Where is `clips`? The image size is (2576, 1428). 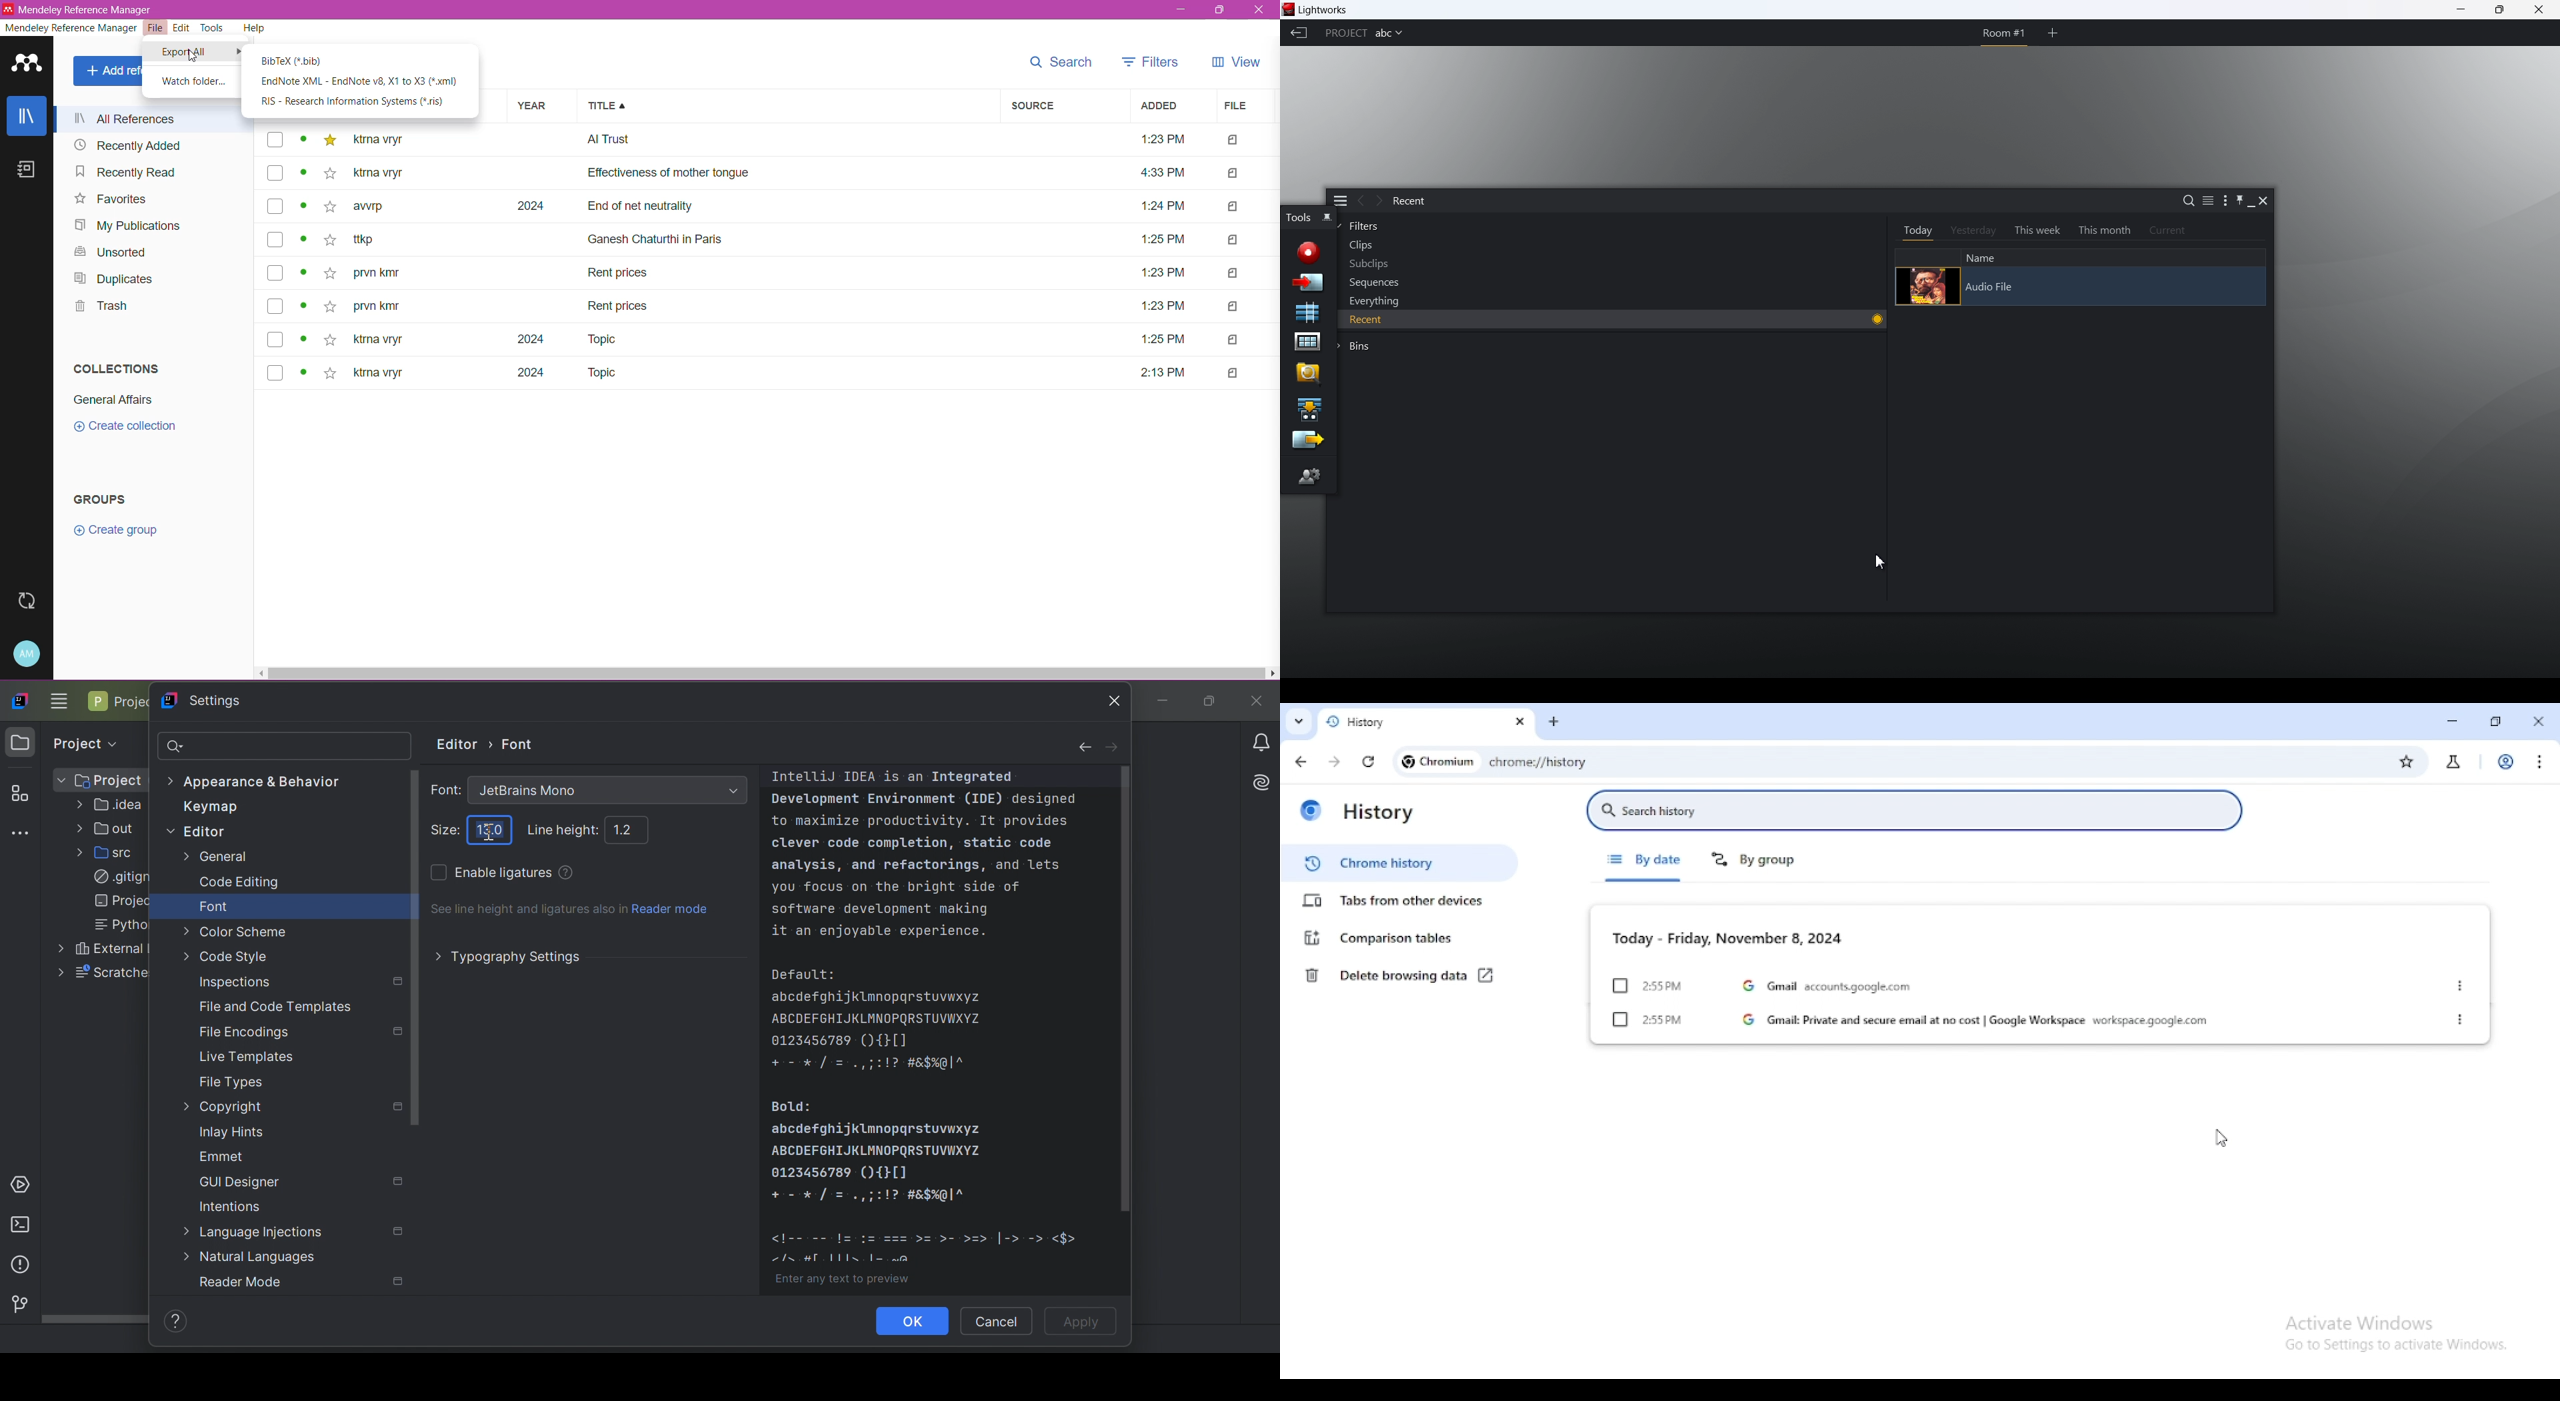 clips is located at coordinates (1356, 246).